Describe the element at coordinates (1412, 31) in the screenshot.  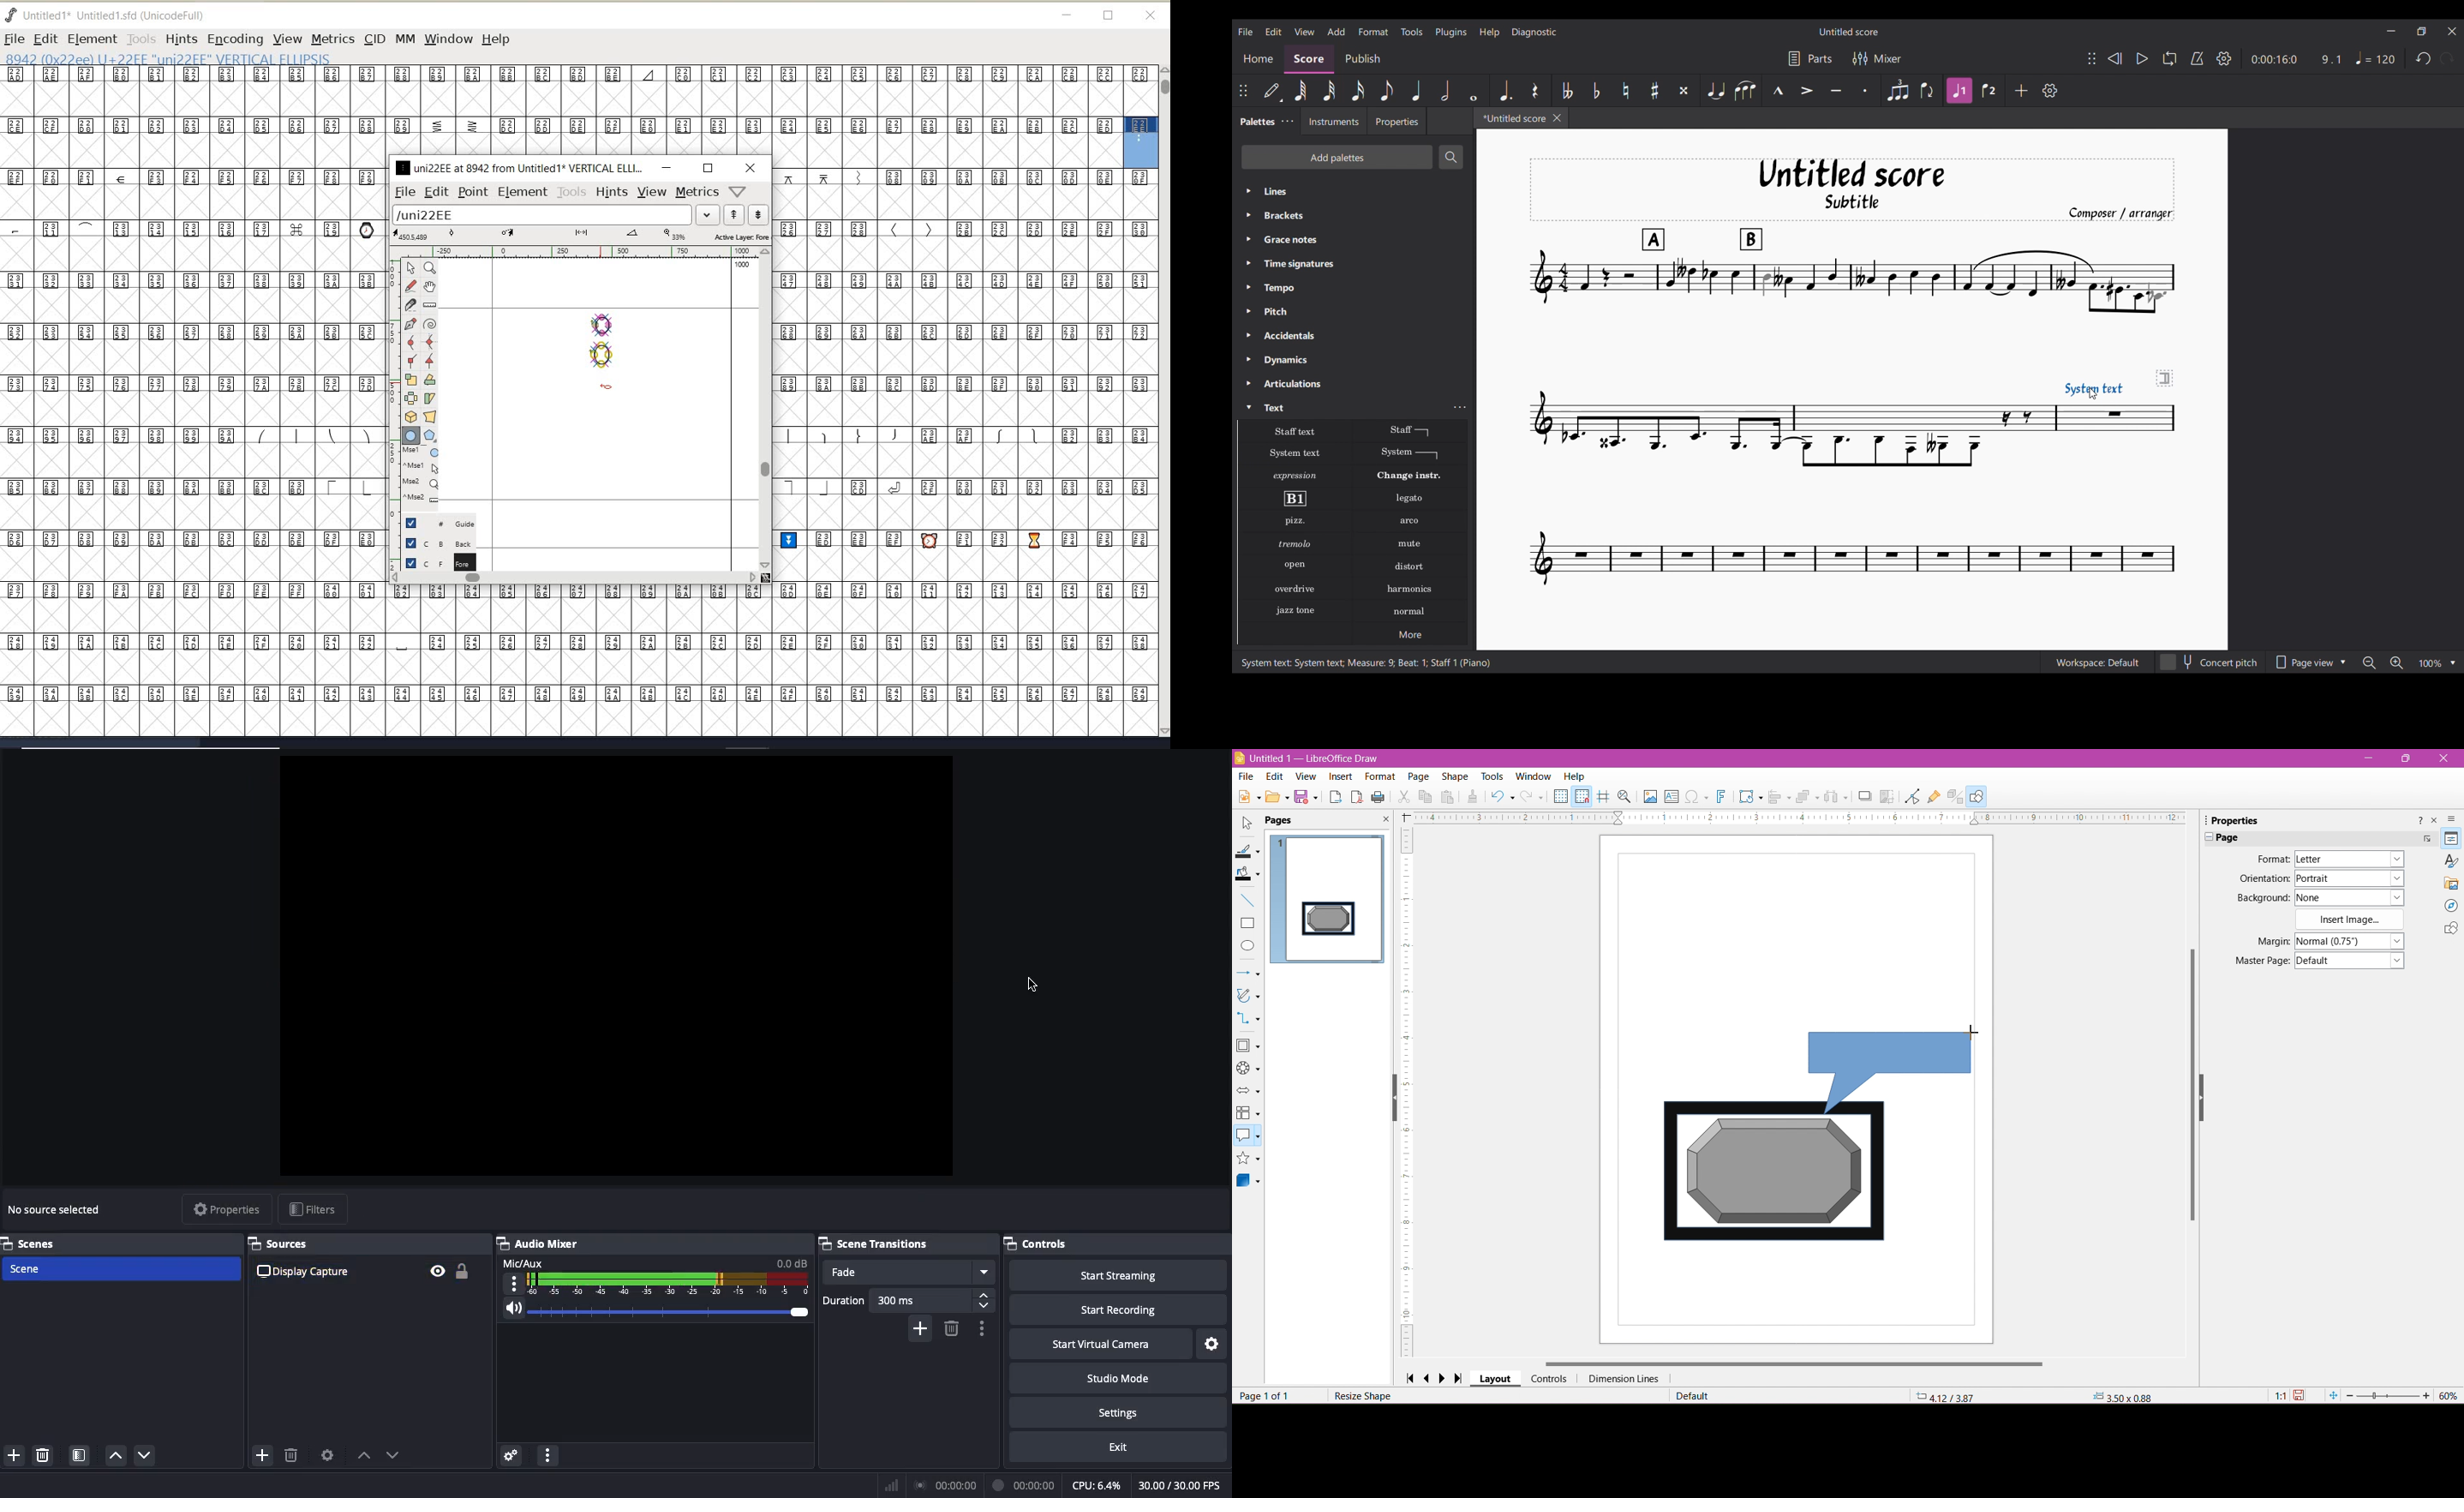
I see `Tools menu` at that location.